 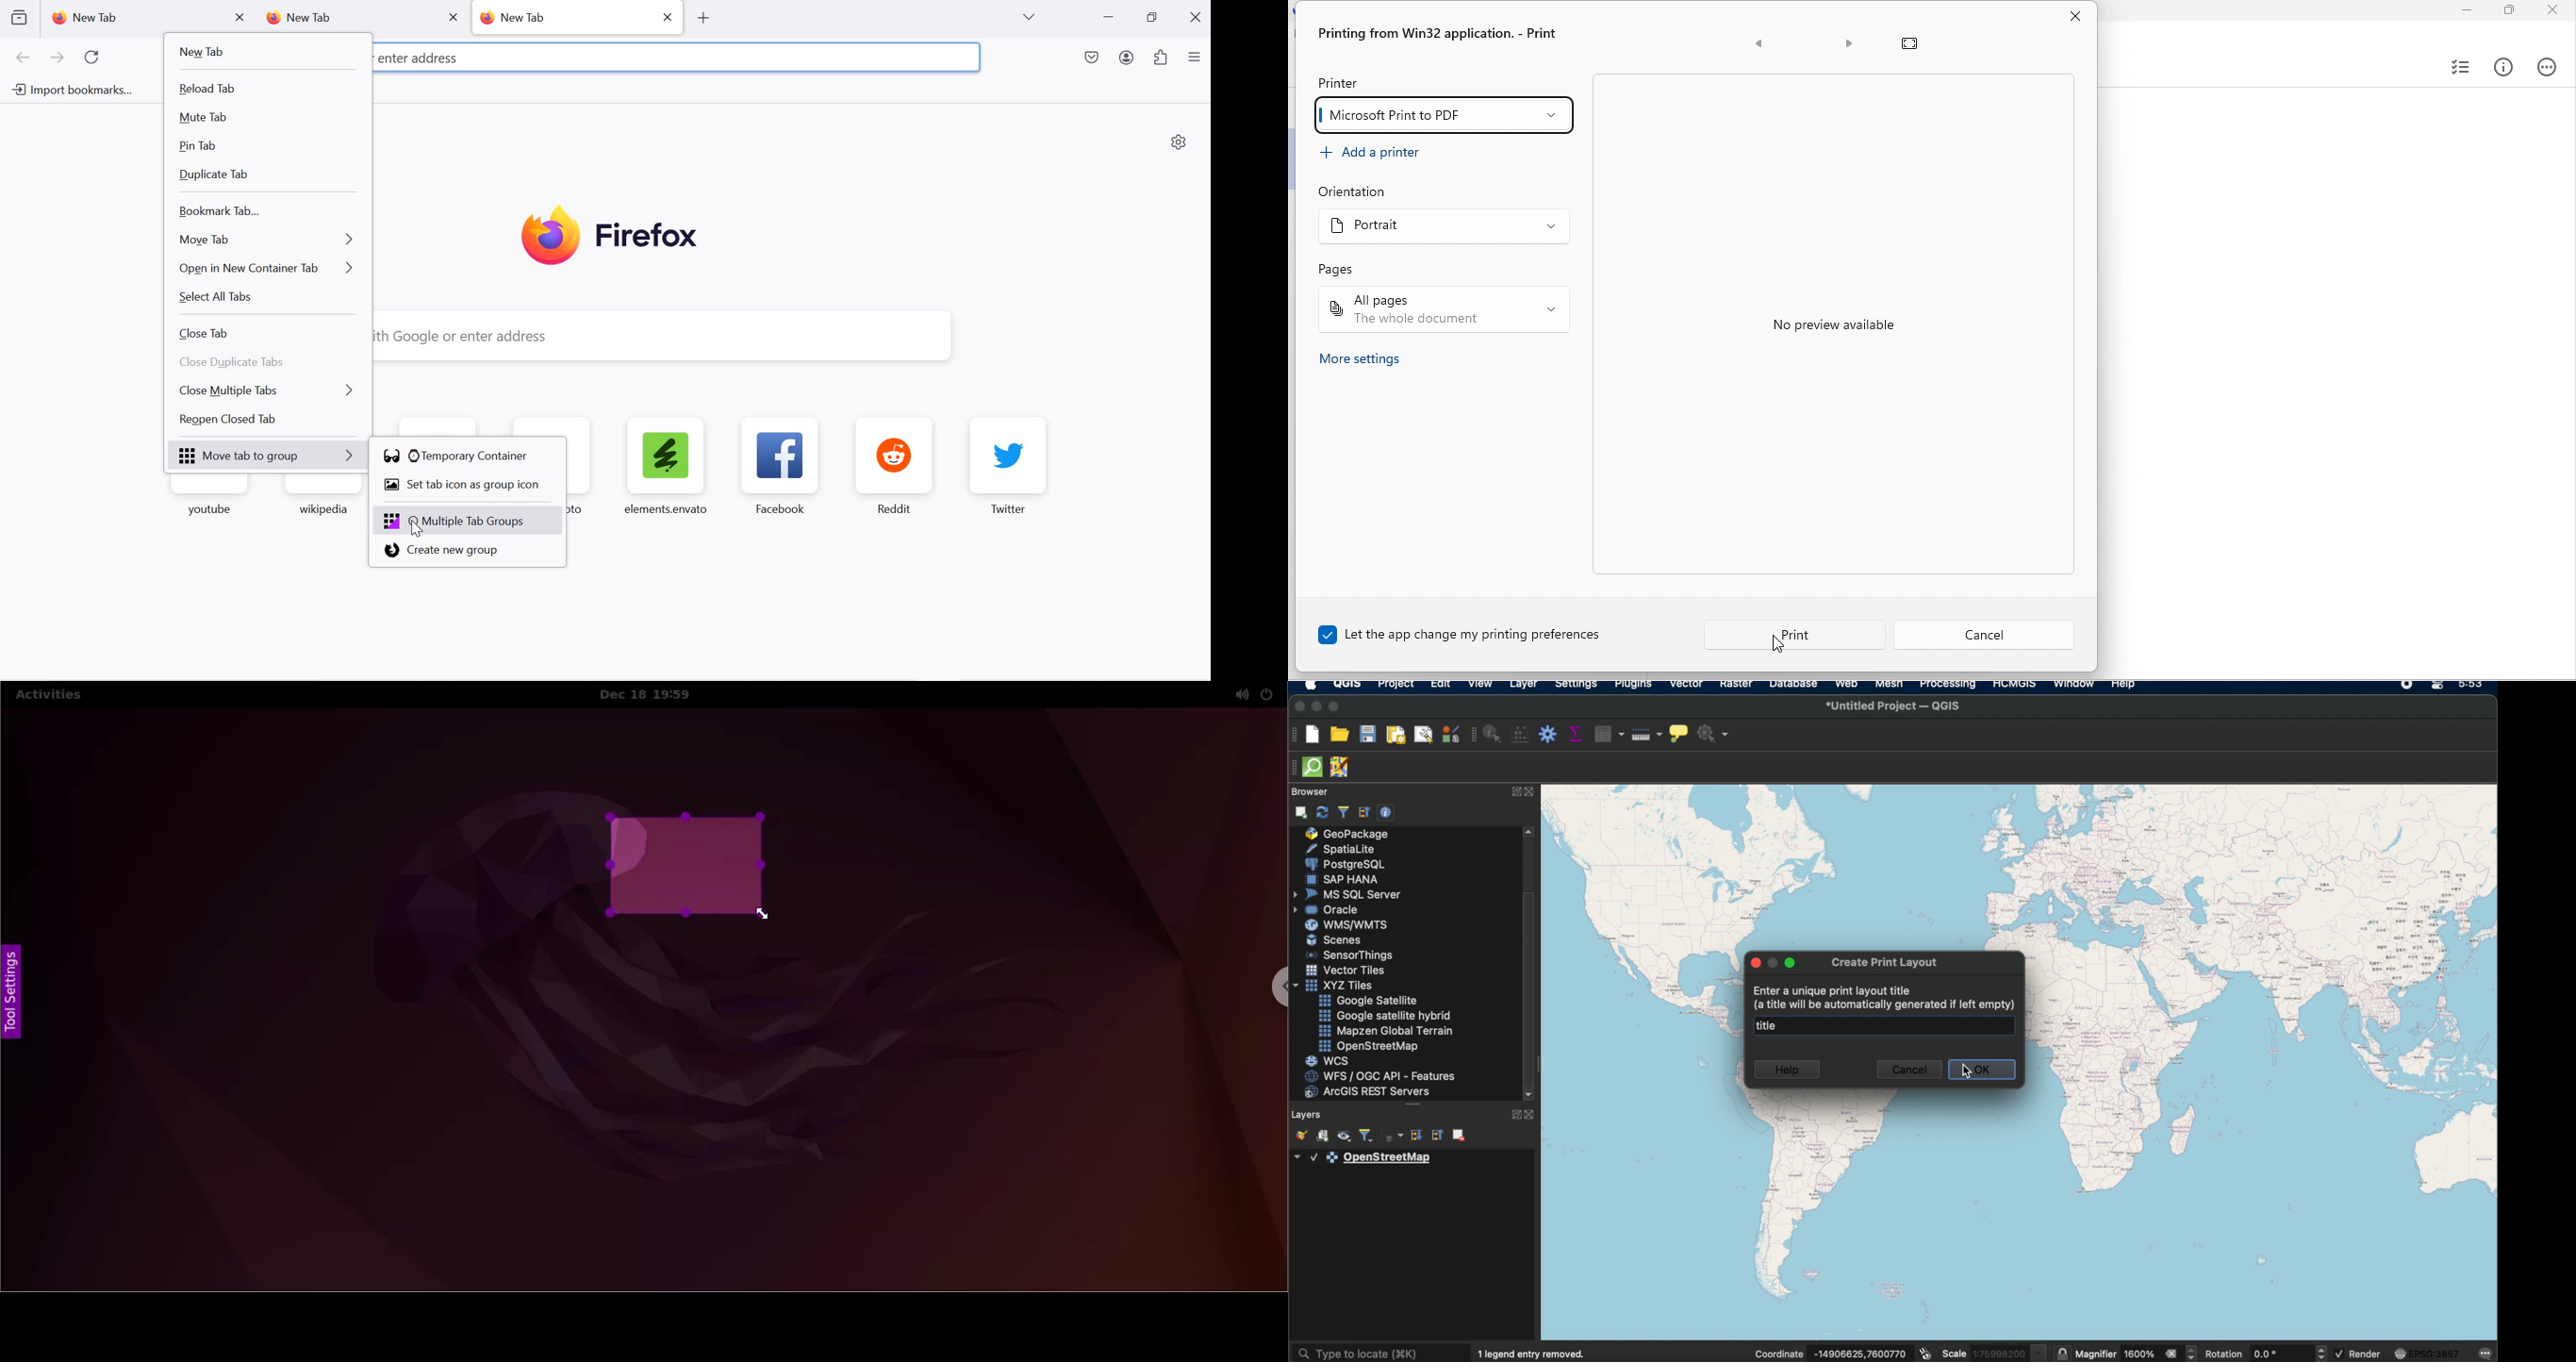 What do you see at coordinates (1370, 153) in the screenshot?
I see `add a printer` at bounding box center [1370, 153].